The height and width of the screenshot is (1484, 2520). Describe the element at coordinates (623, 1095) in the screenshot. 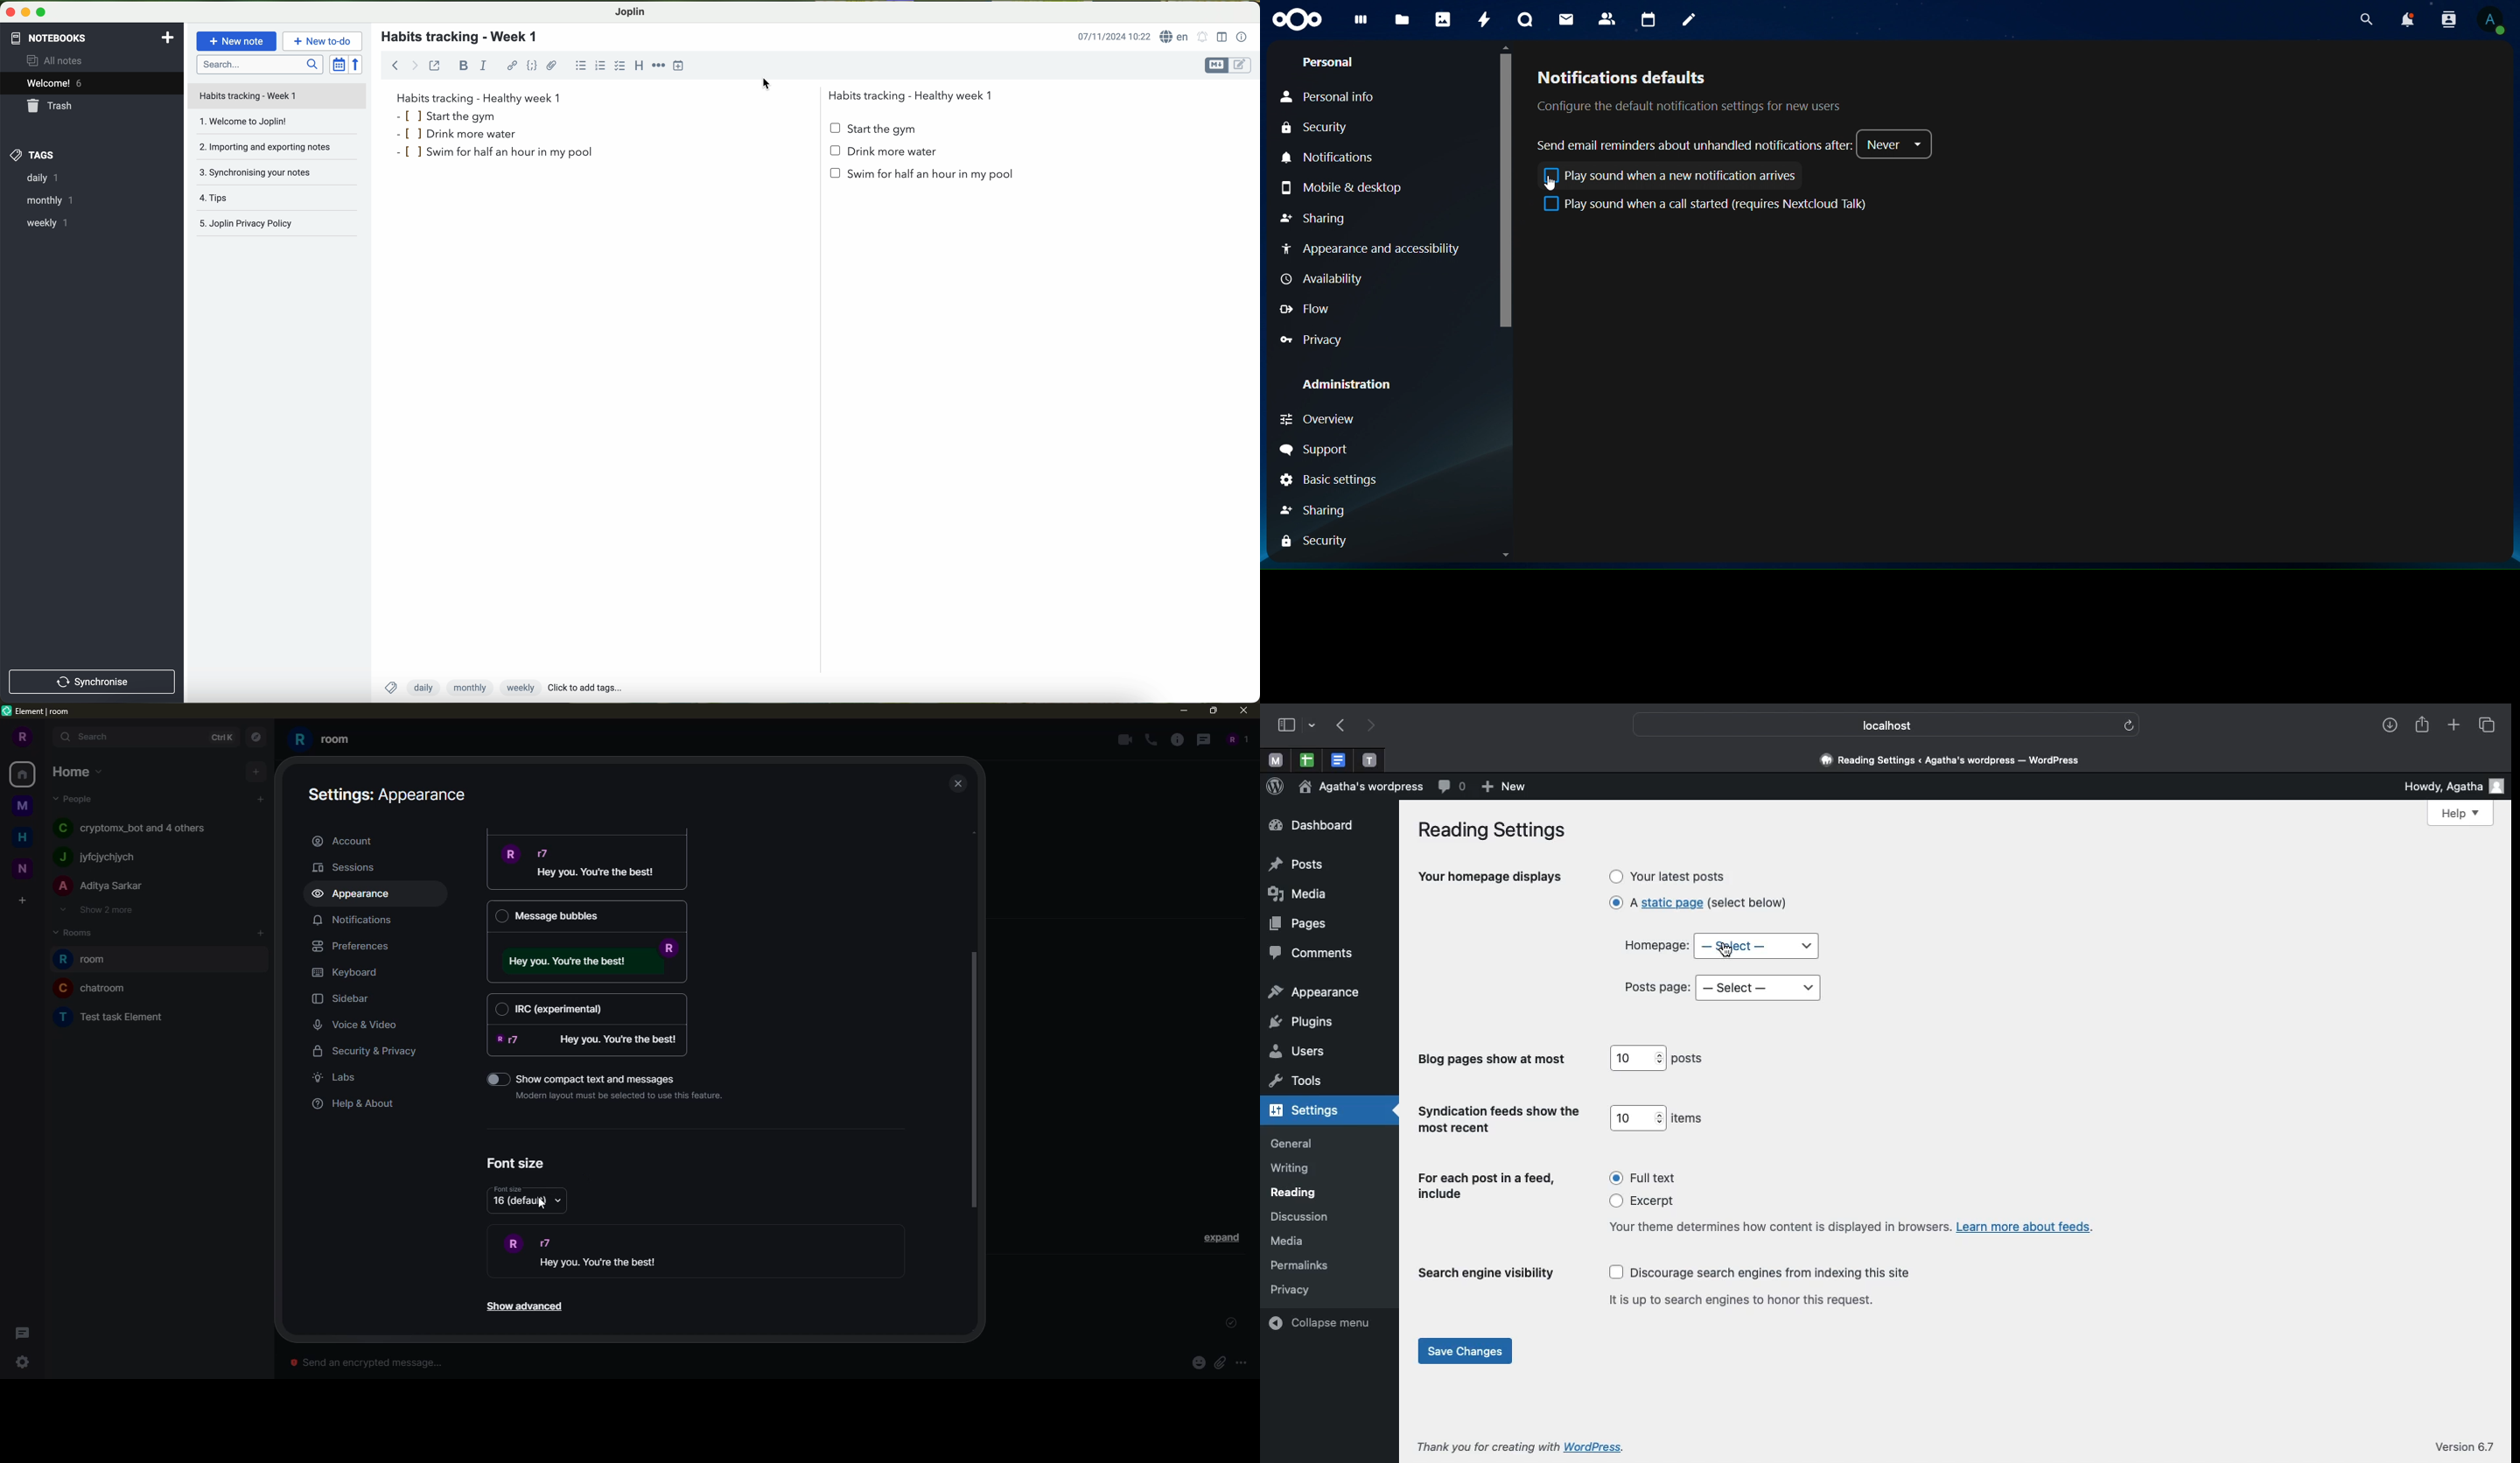

I see `Modern layout must be selected to use this feature.` at that location.